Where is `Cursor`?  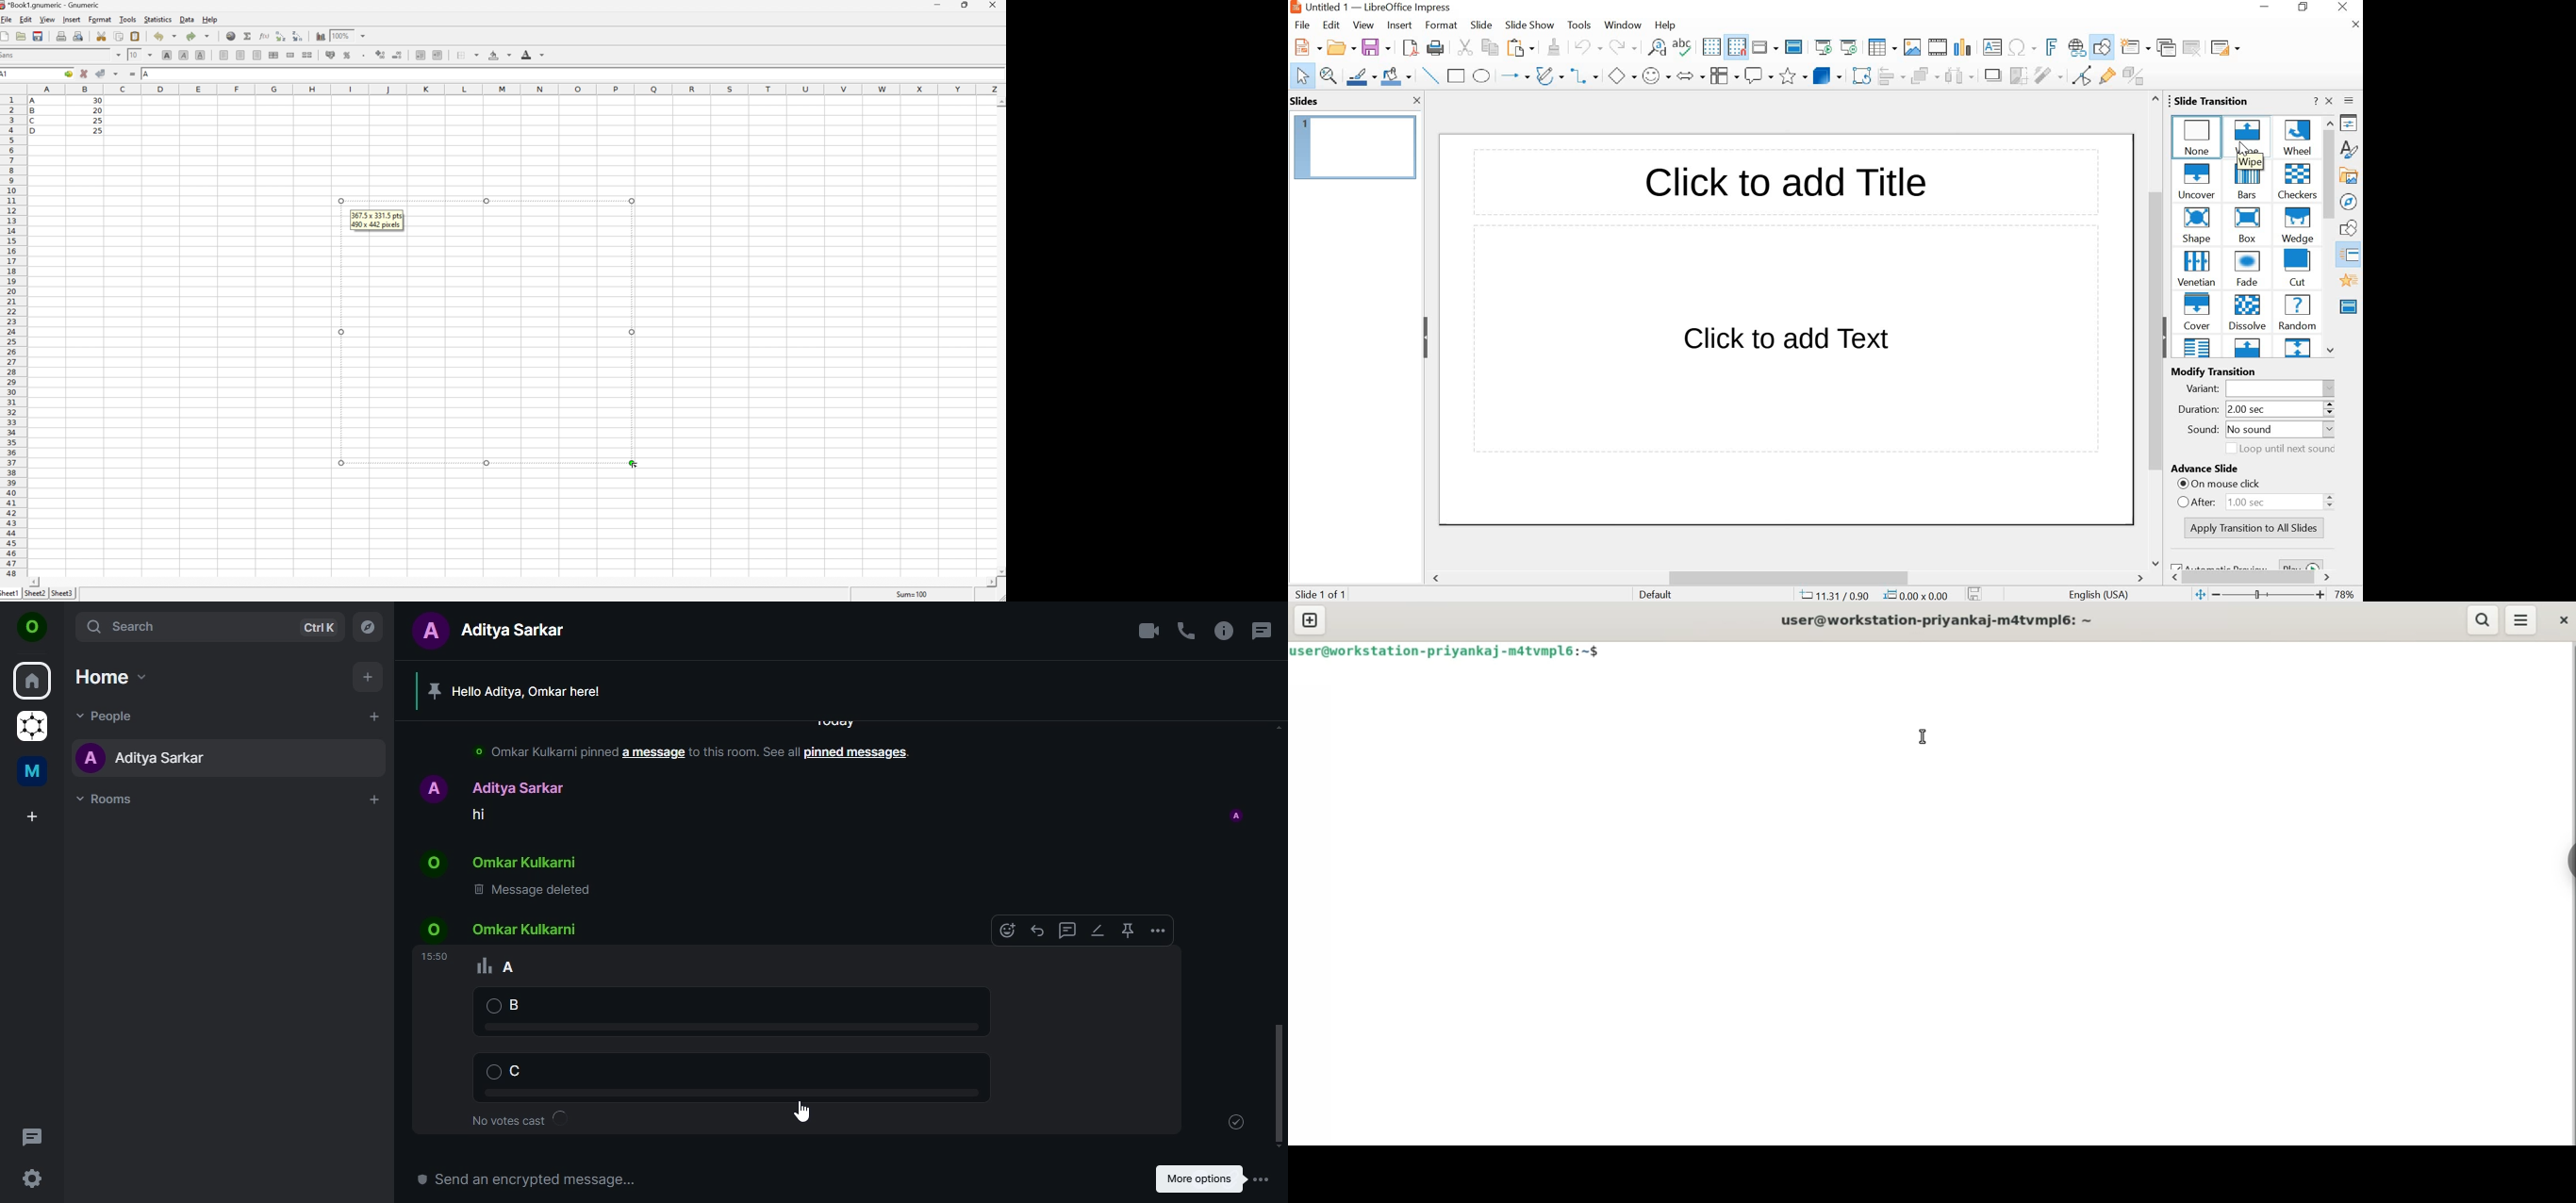 Cursor is located at coordinates (635, 467).